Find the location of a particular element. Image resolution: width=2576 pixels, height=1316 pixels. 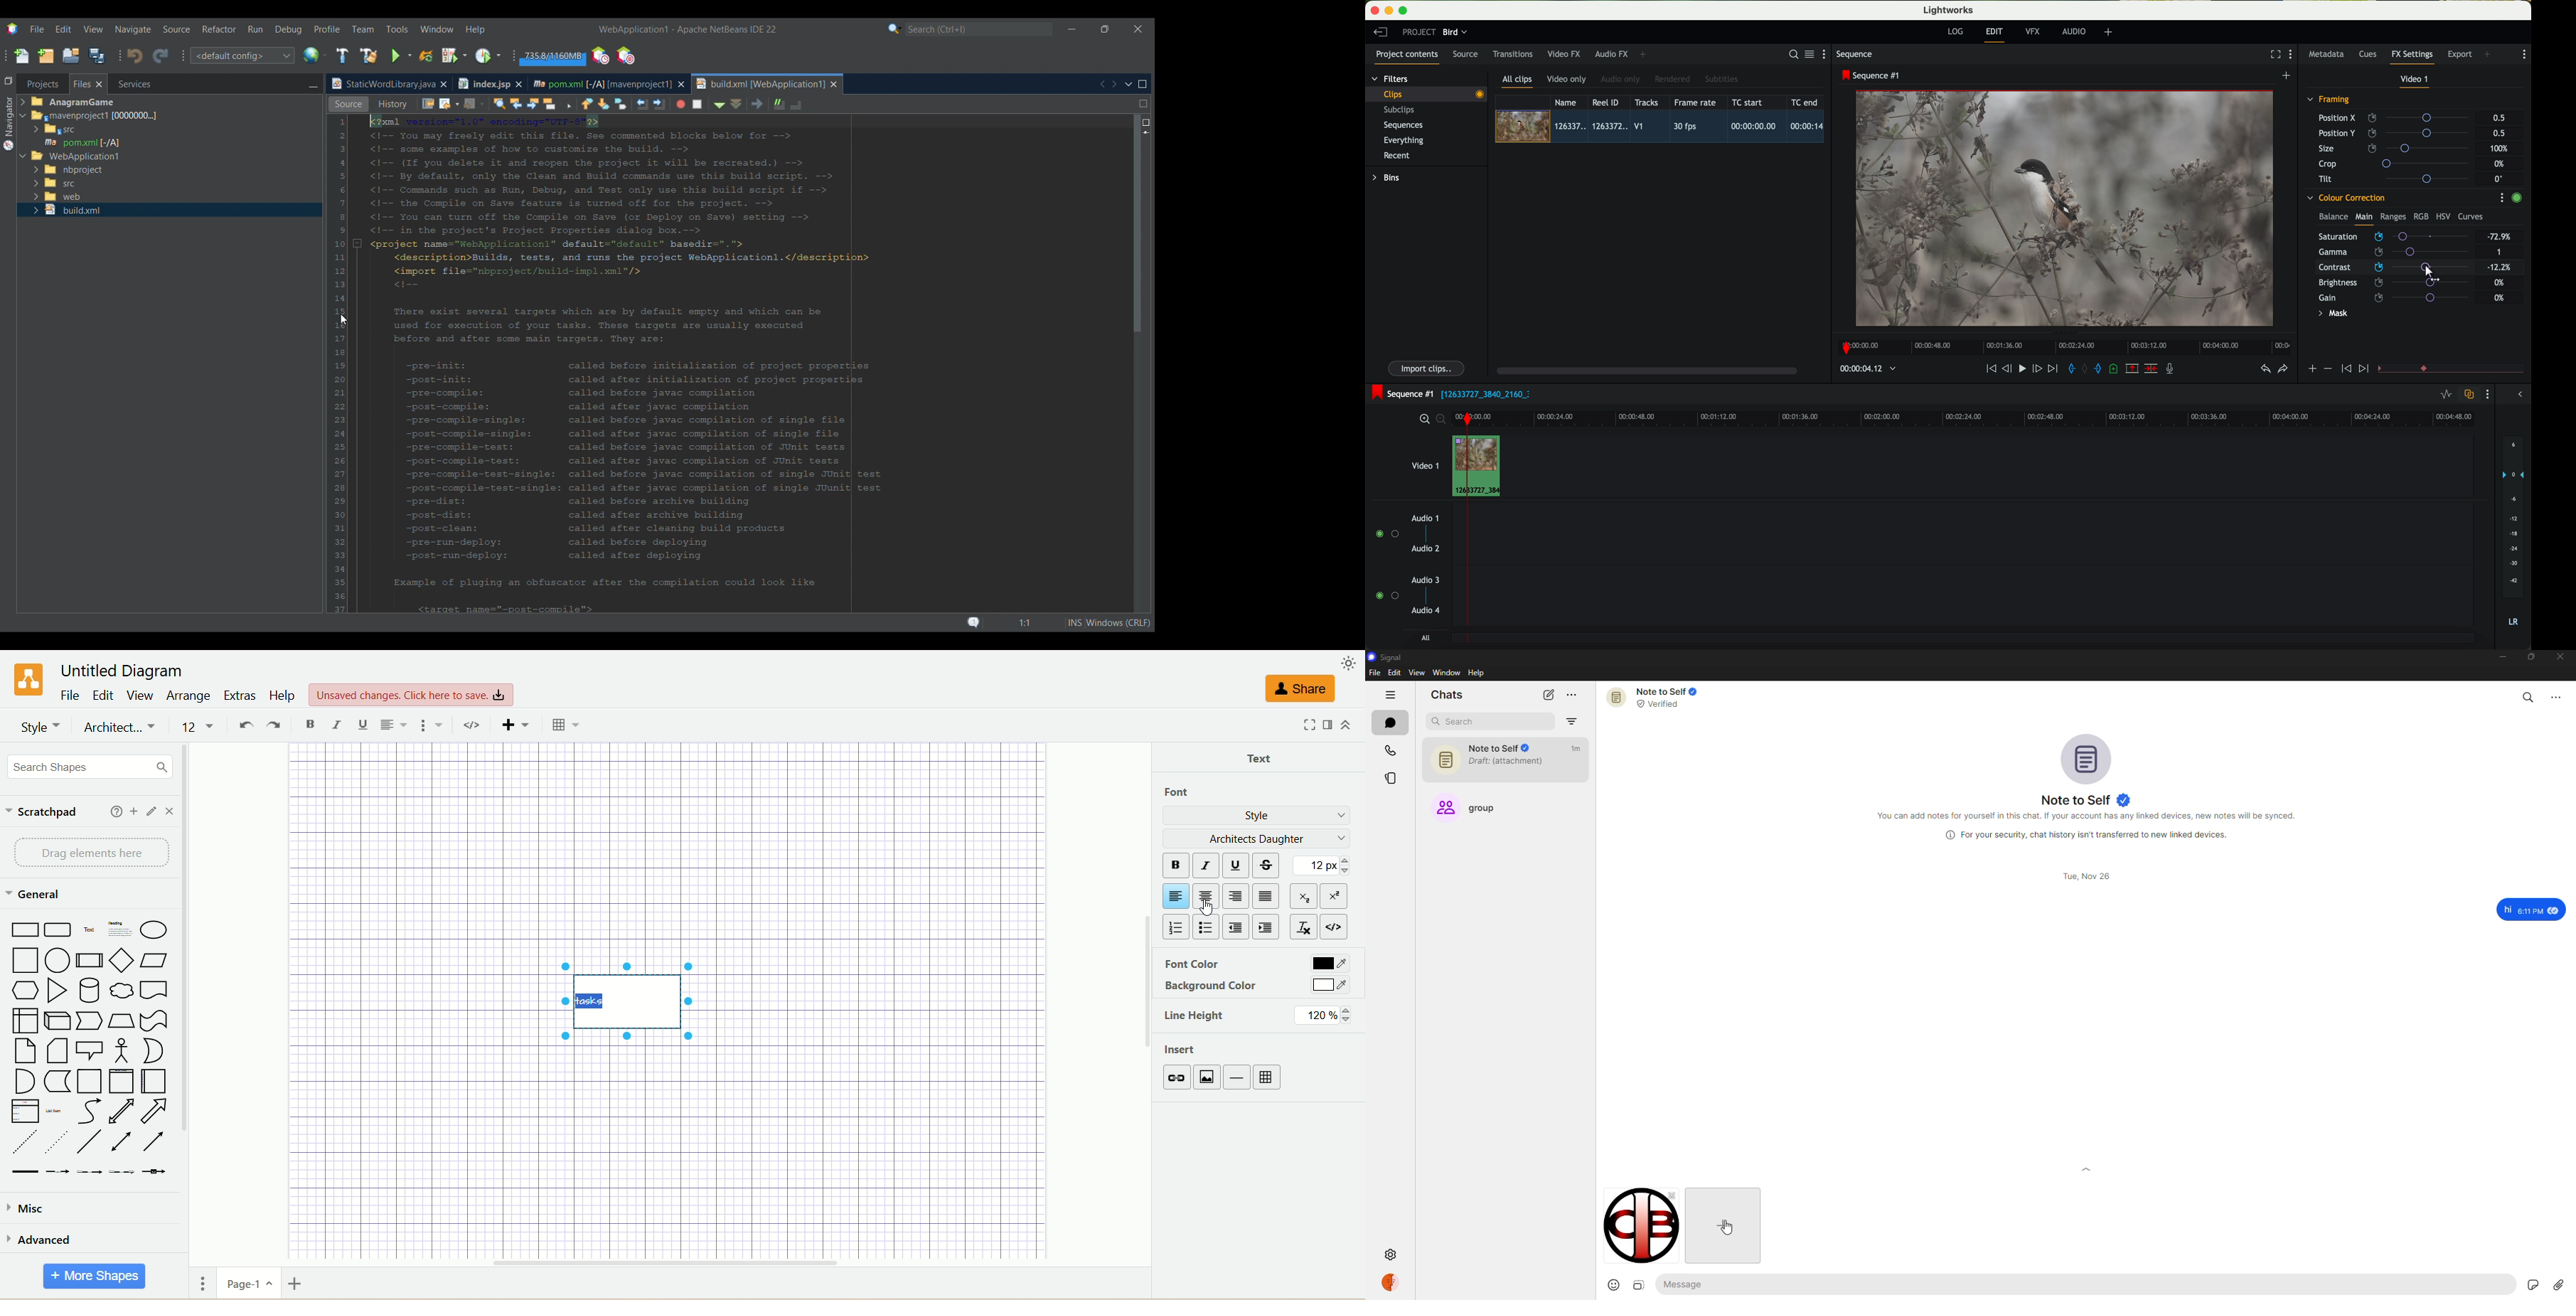

architects daughter is located at coordinates (1256, 838).